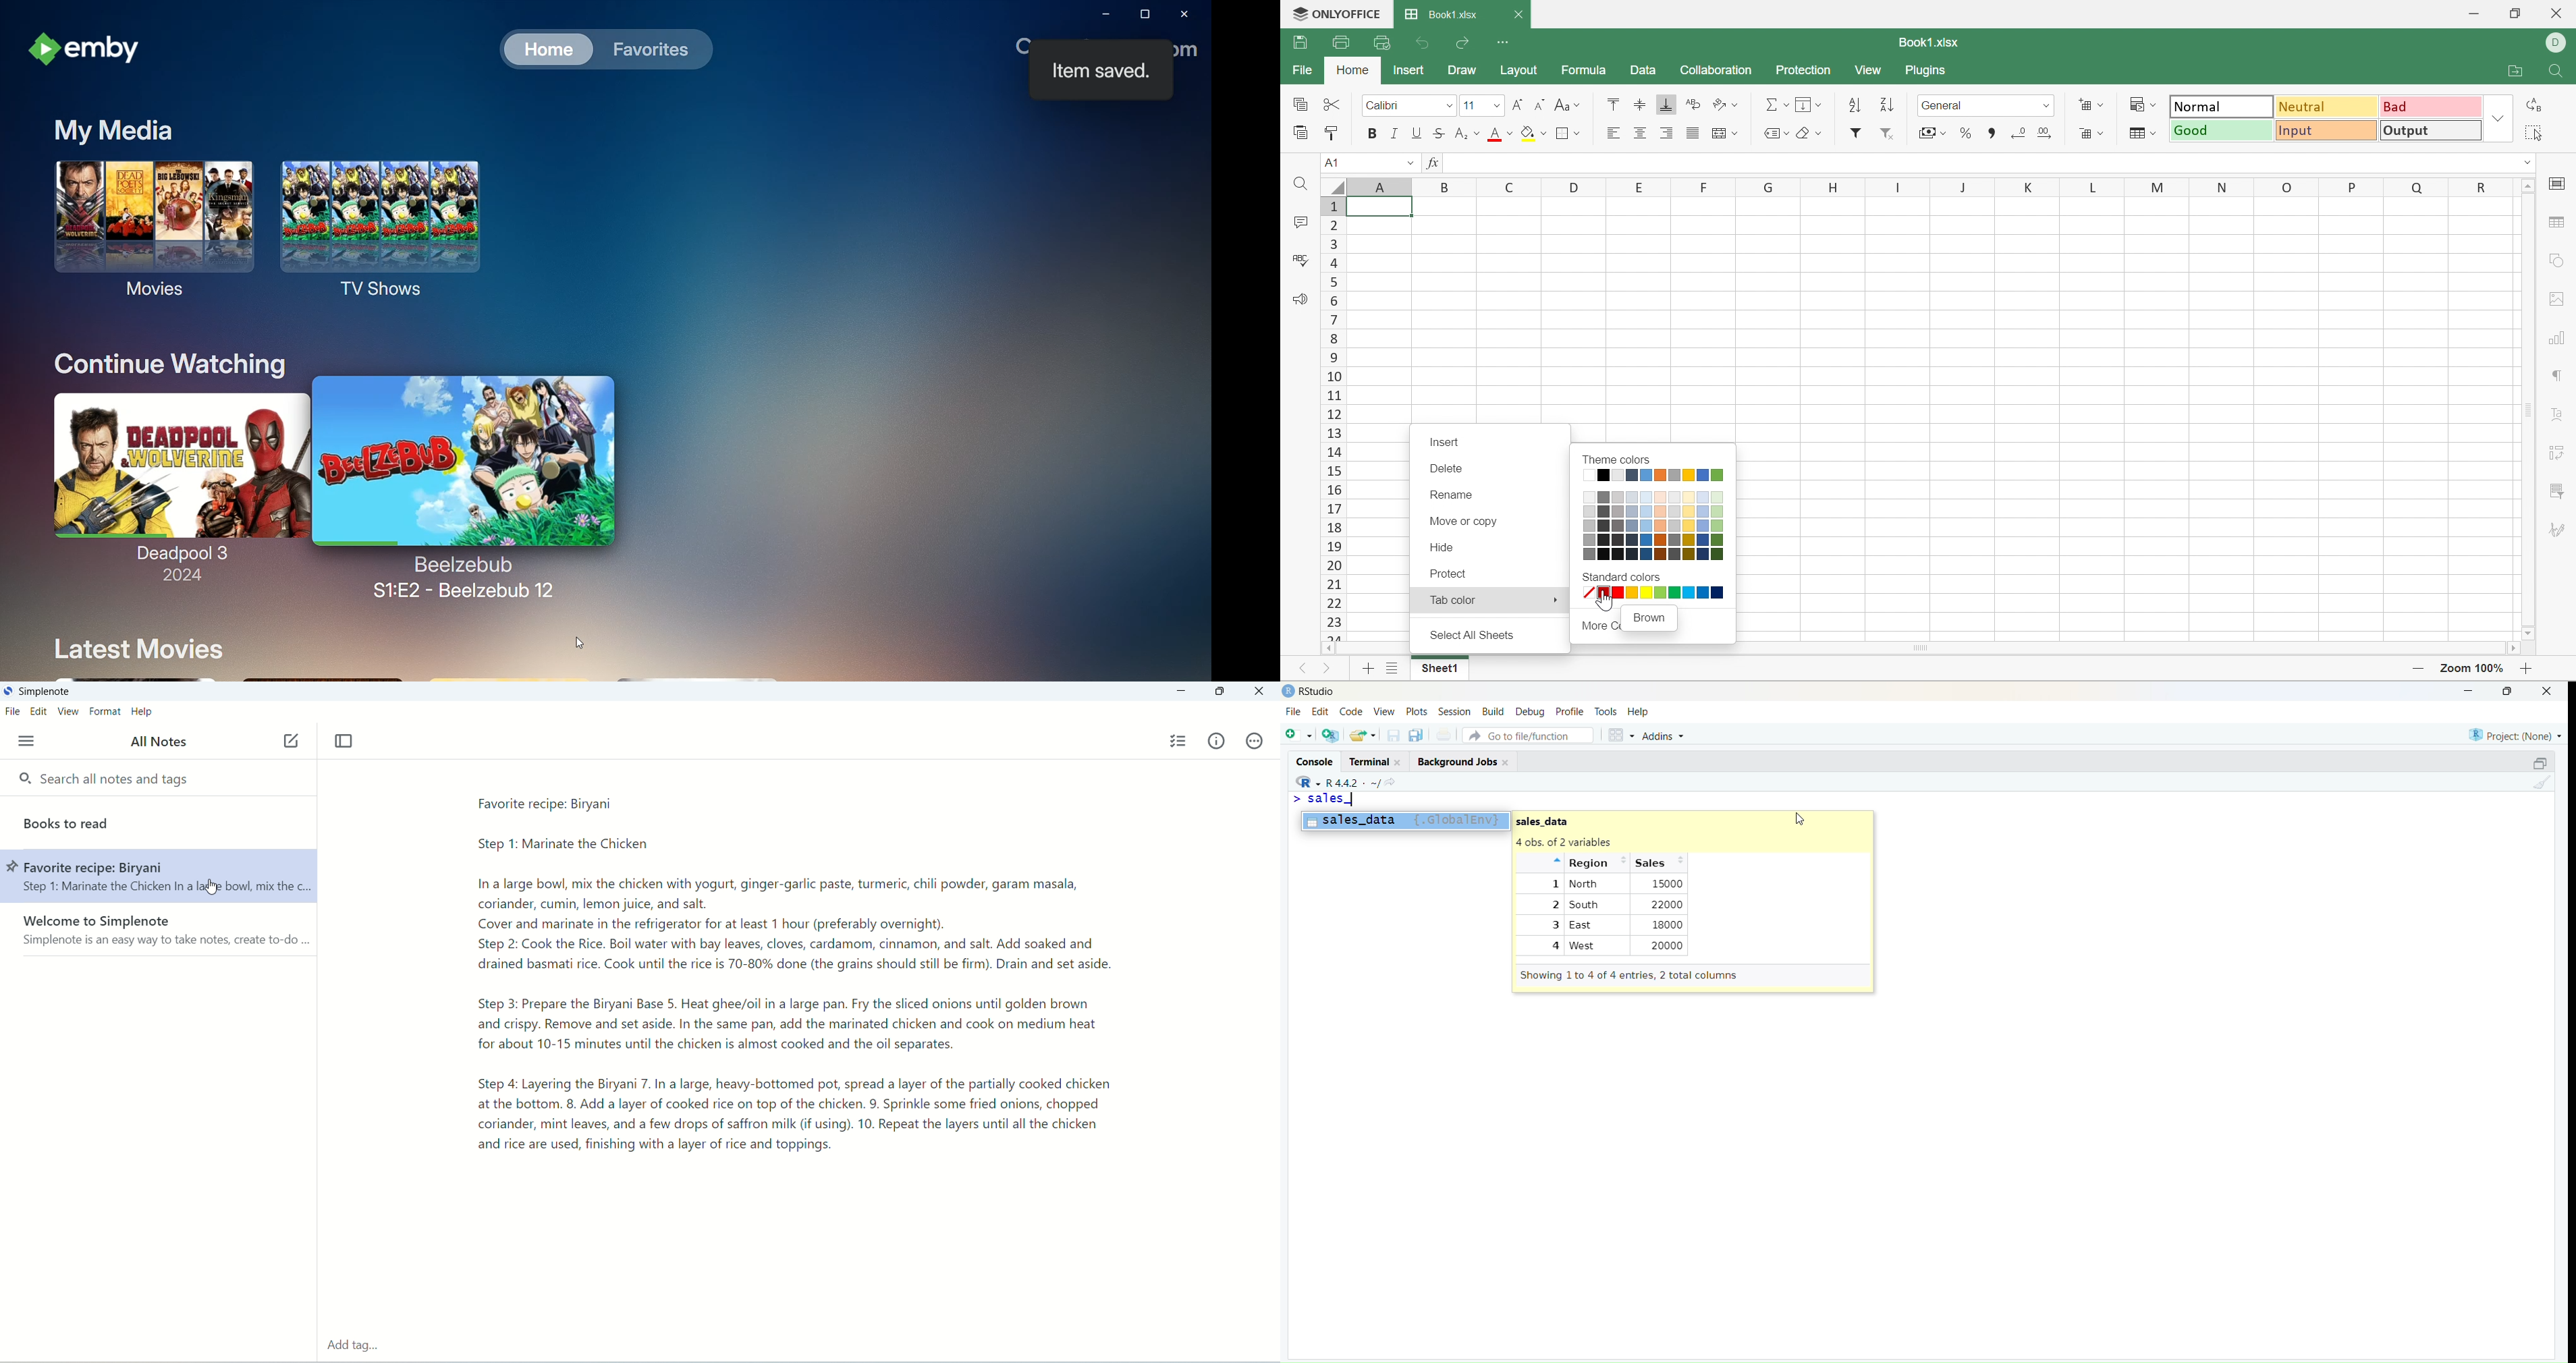 The width and height of the screenshot is (2576, 1372). I want to click on 6, so click(1336, 299).